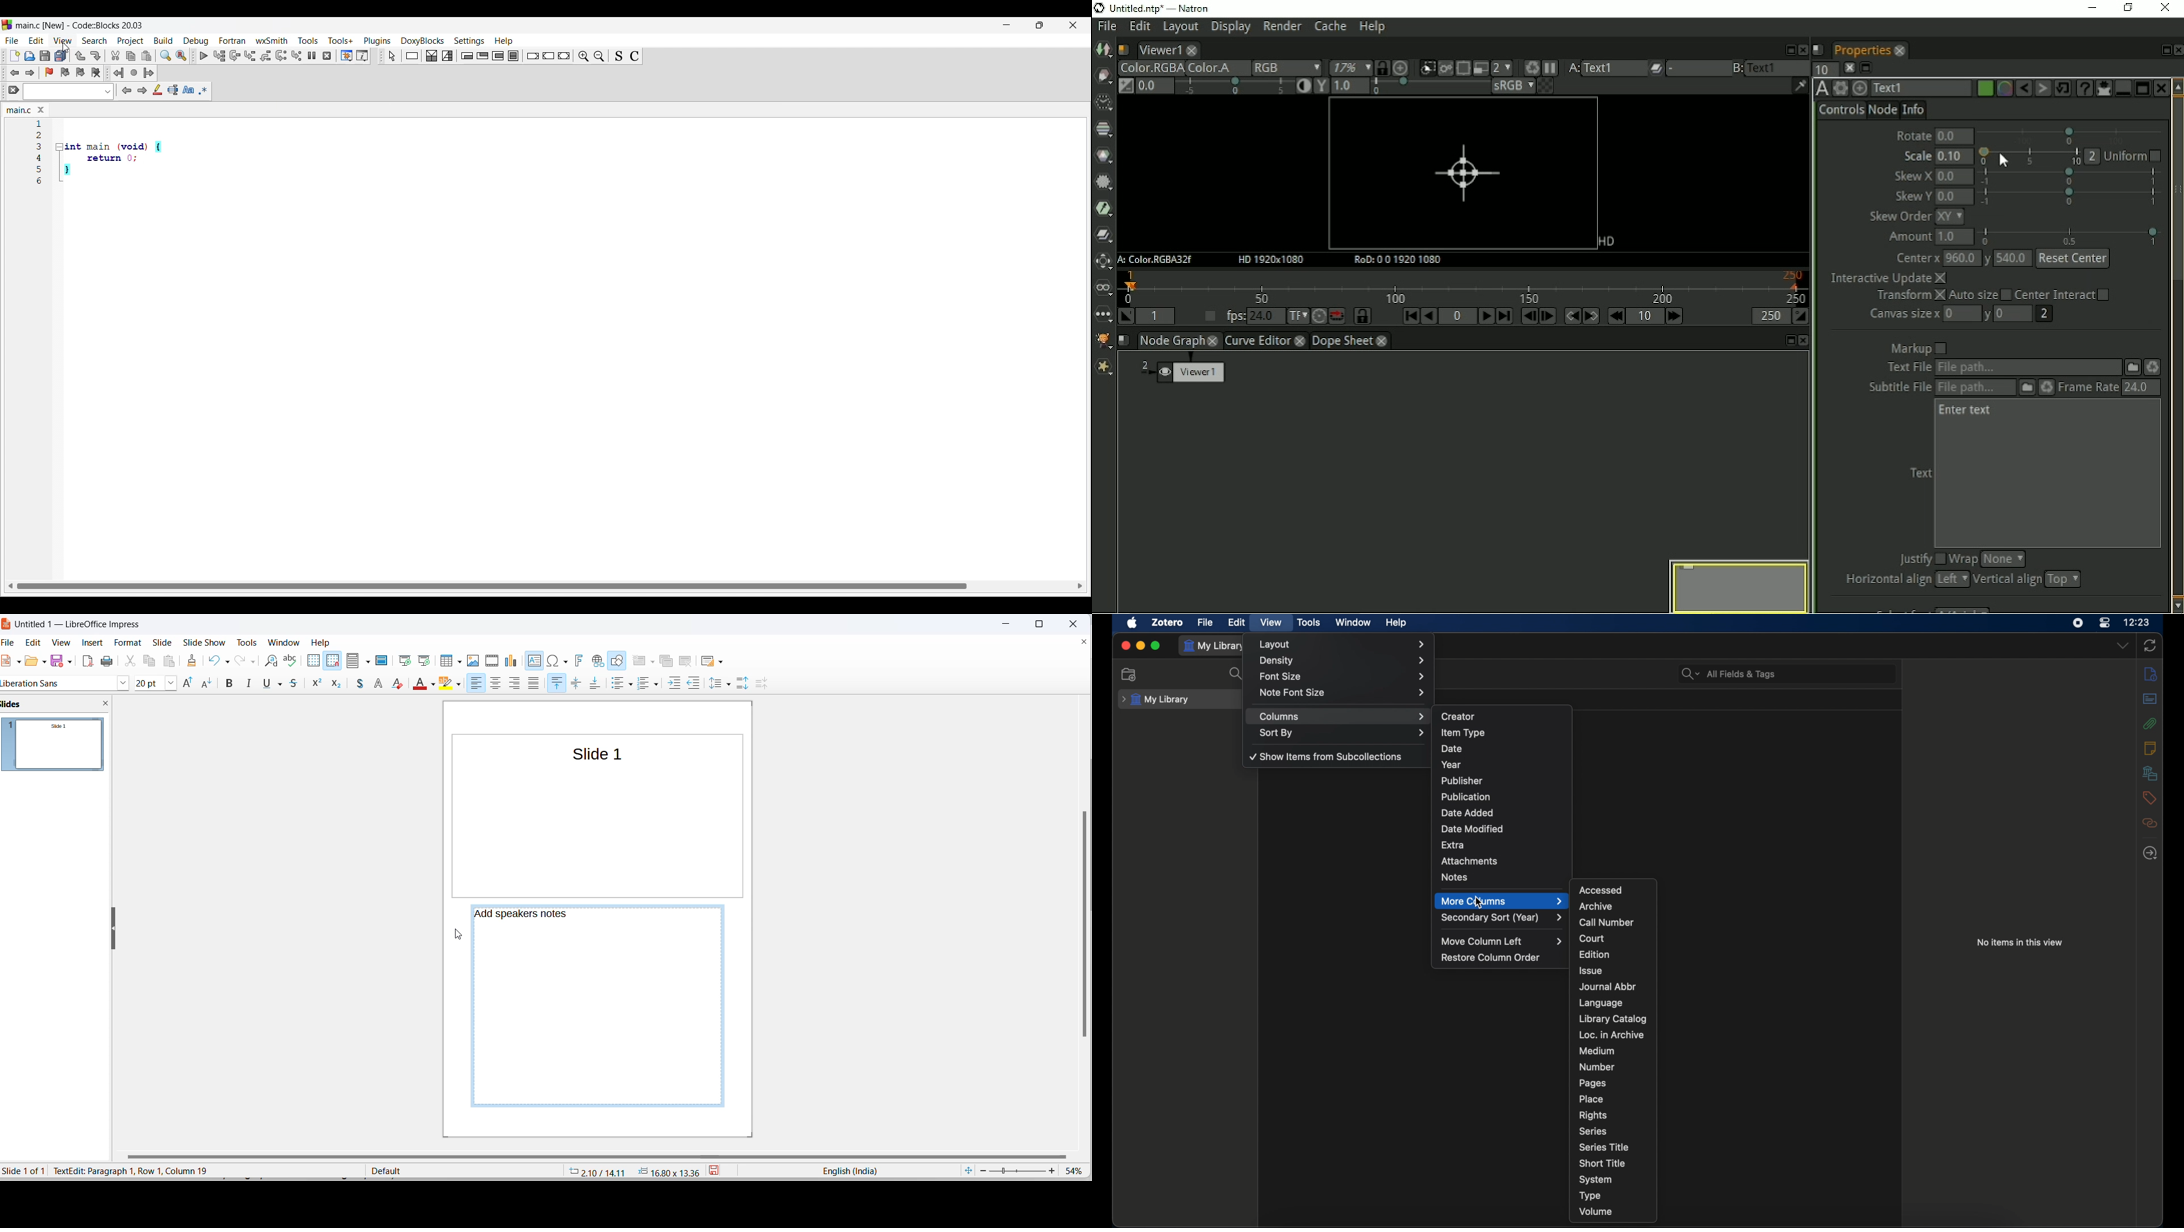 The width and height of the screenshot is (2184, 1232). Describe the element at coordinates (717, 1172) in the screenshot. I see `save` at that location.